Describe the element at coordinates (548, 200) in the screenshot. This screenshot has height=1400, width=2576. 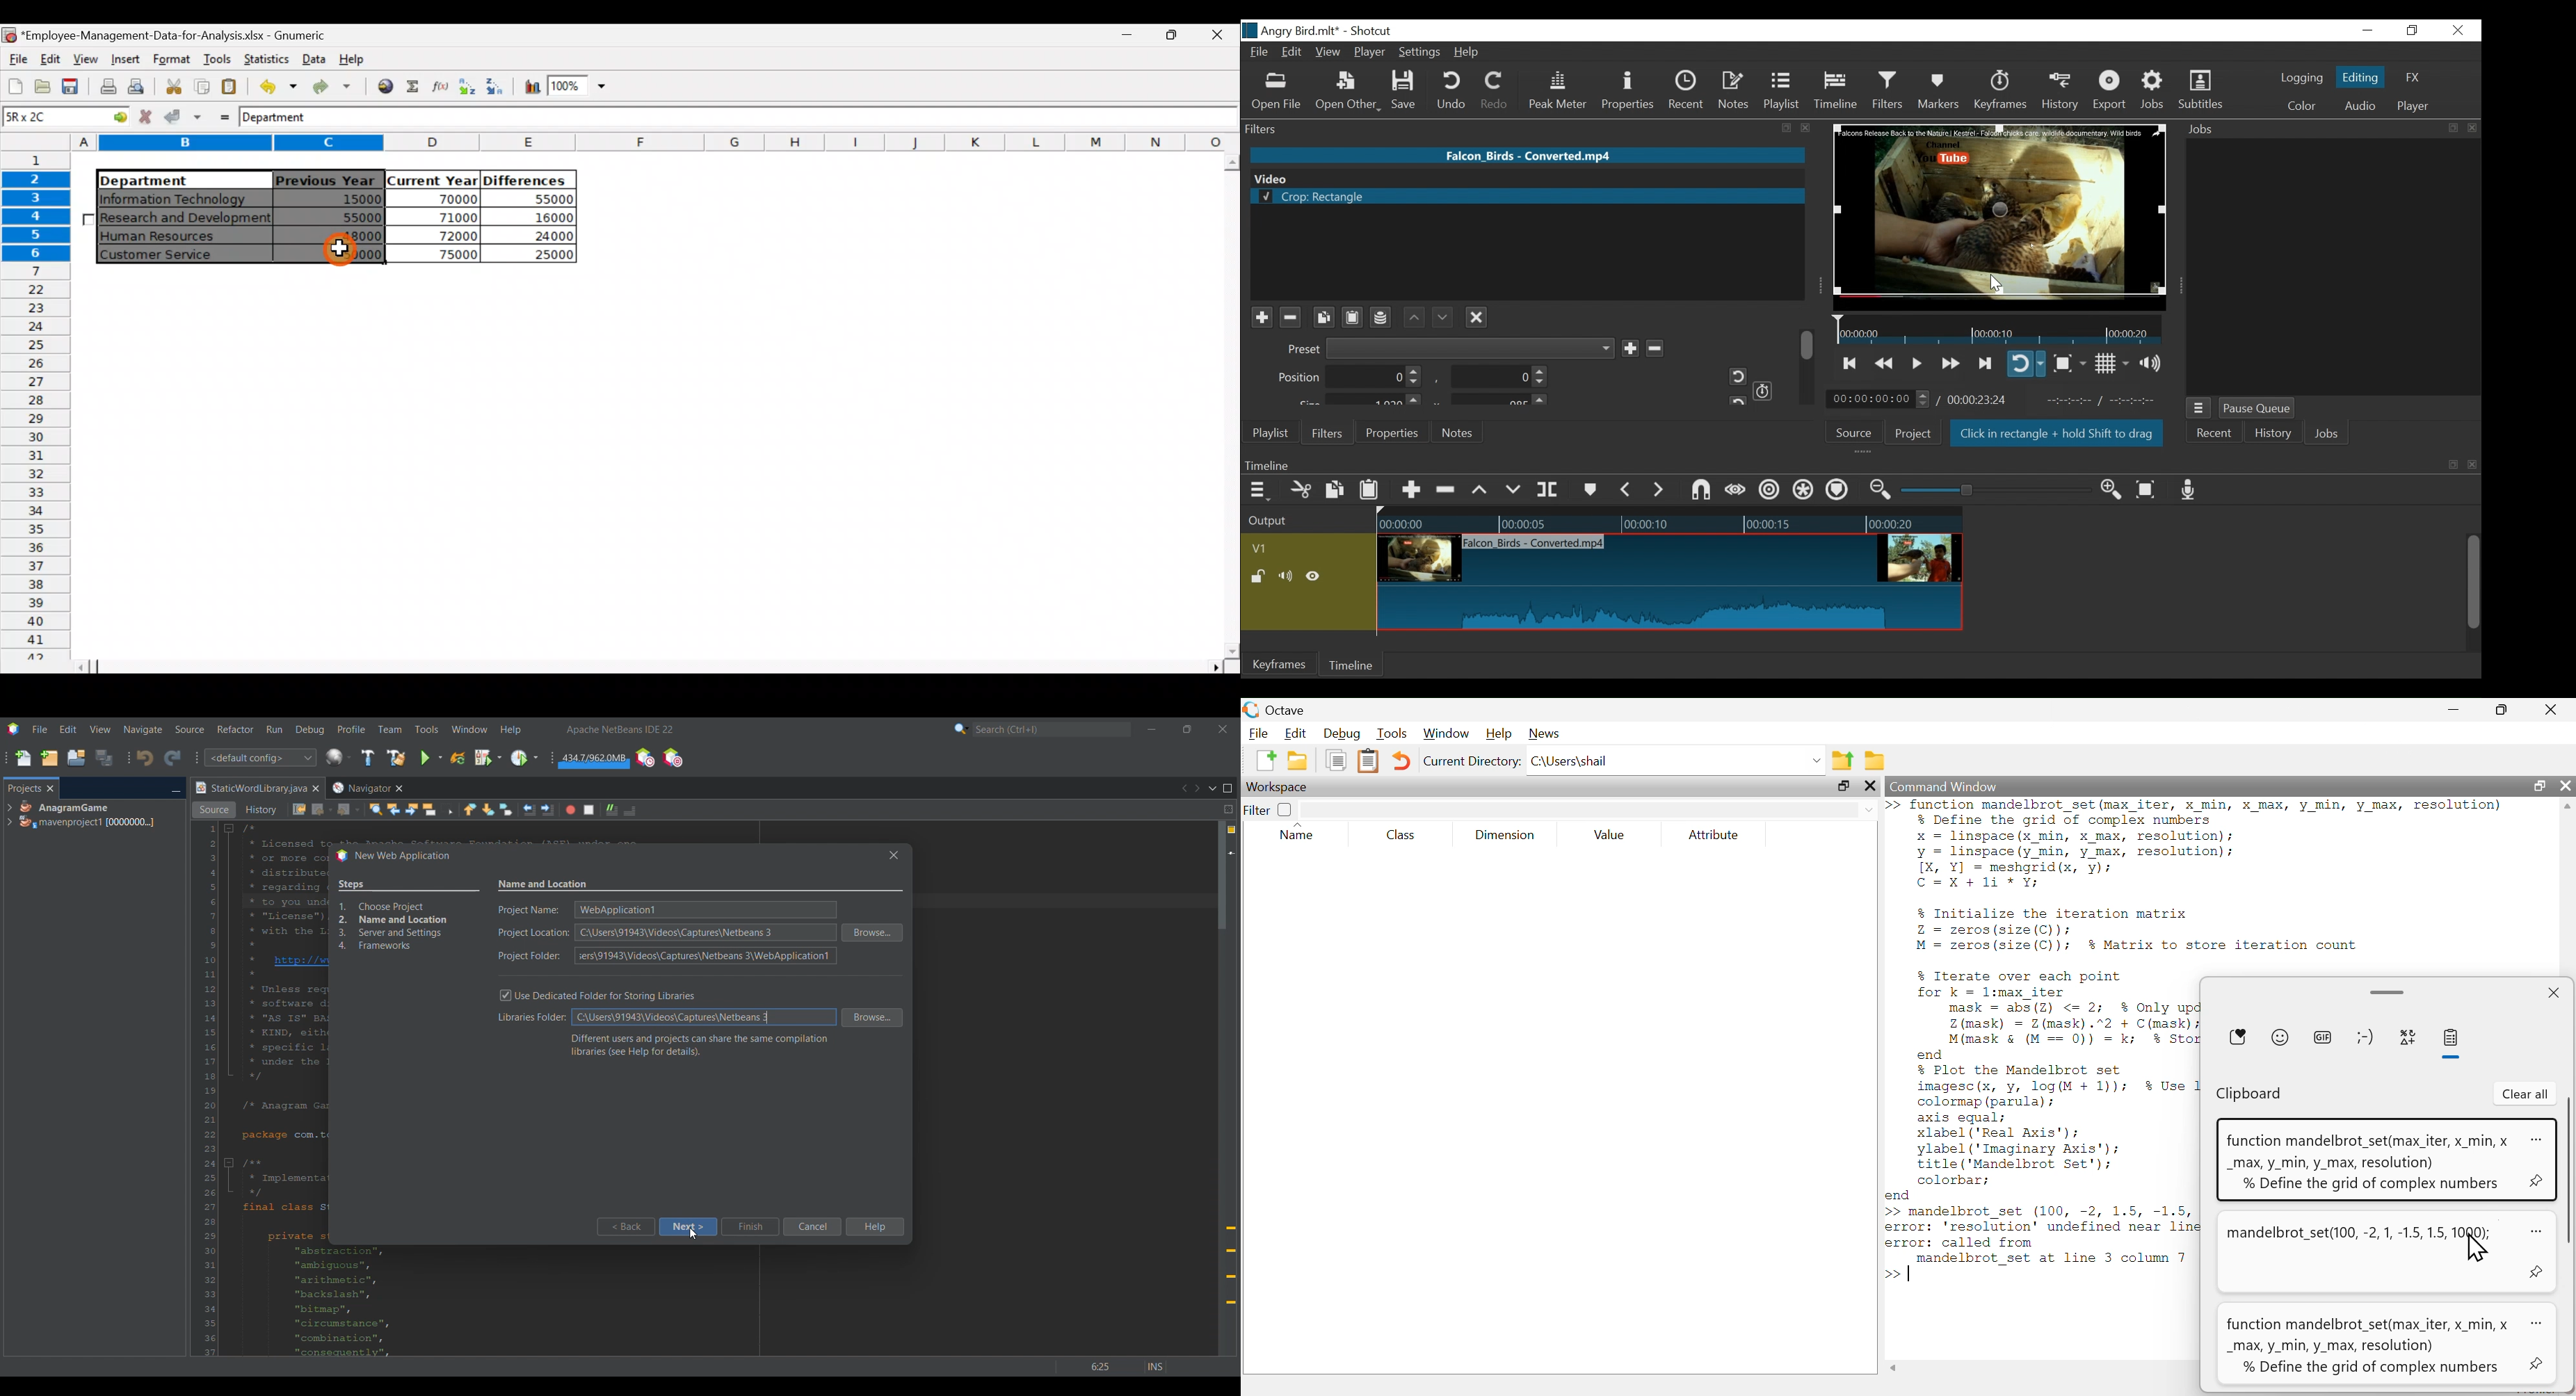
I see `55000` at that location.